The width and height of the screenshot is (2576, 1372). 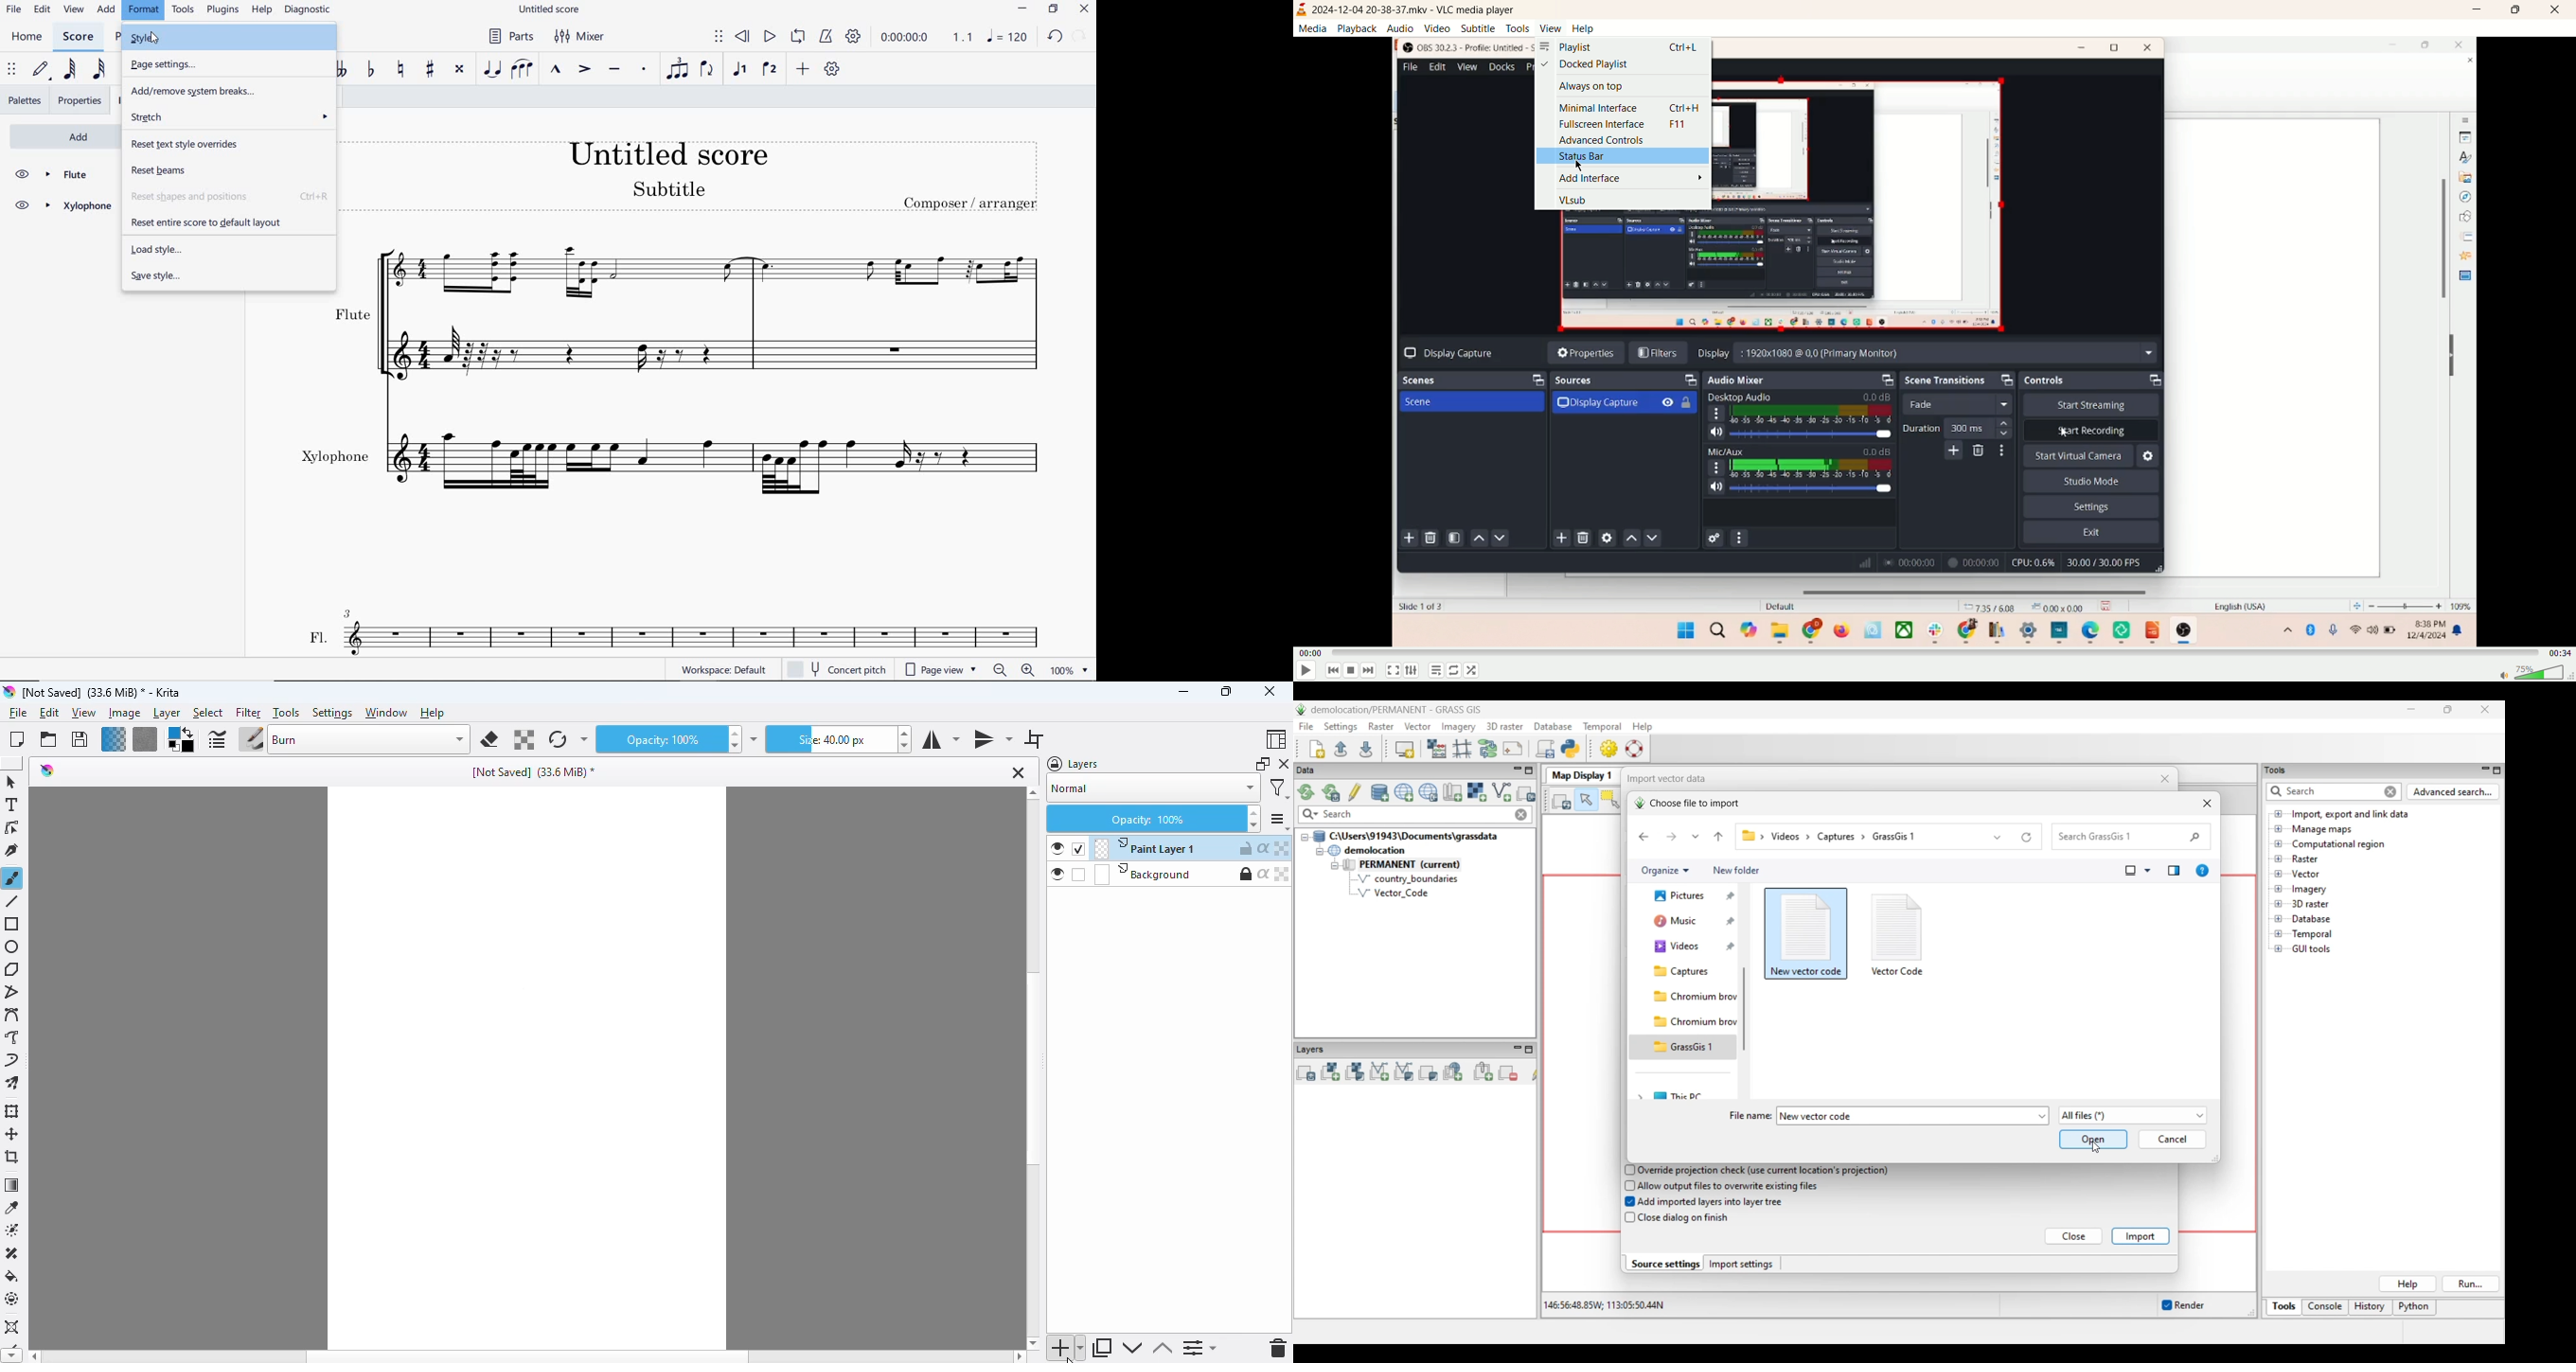 I want to click on assistant tool, so click(x=12, y=1328).